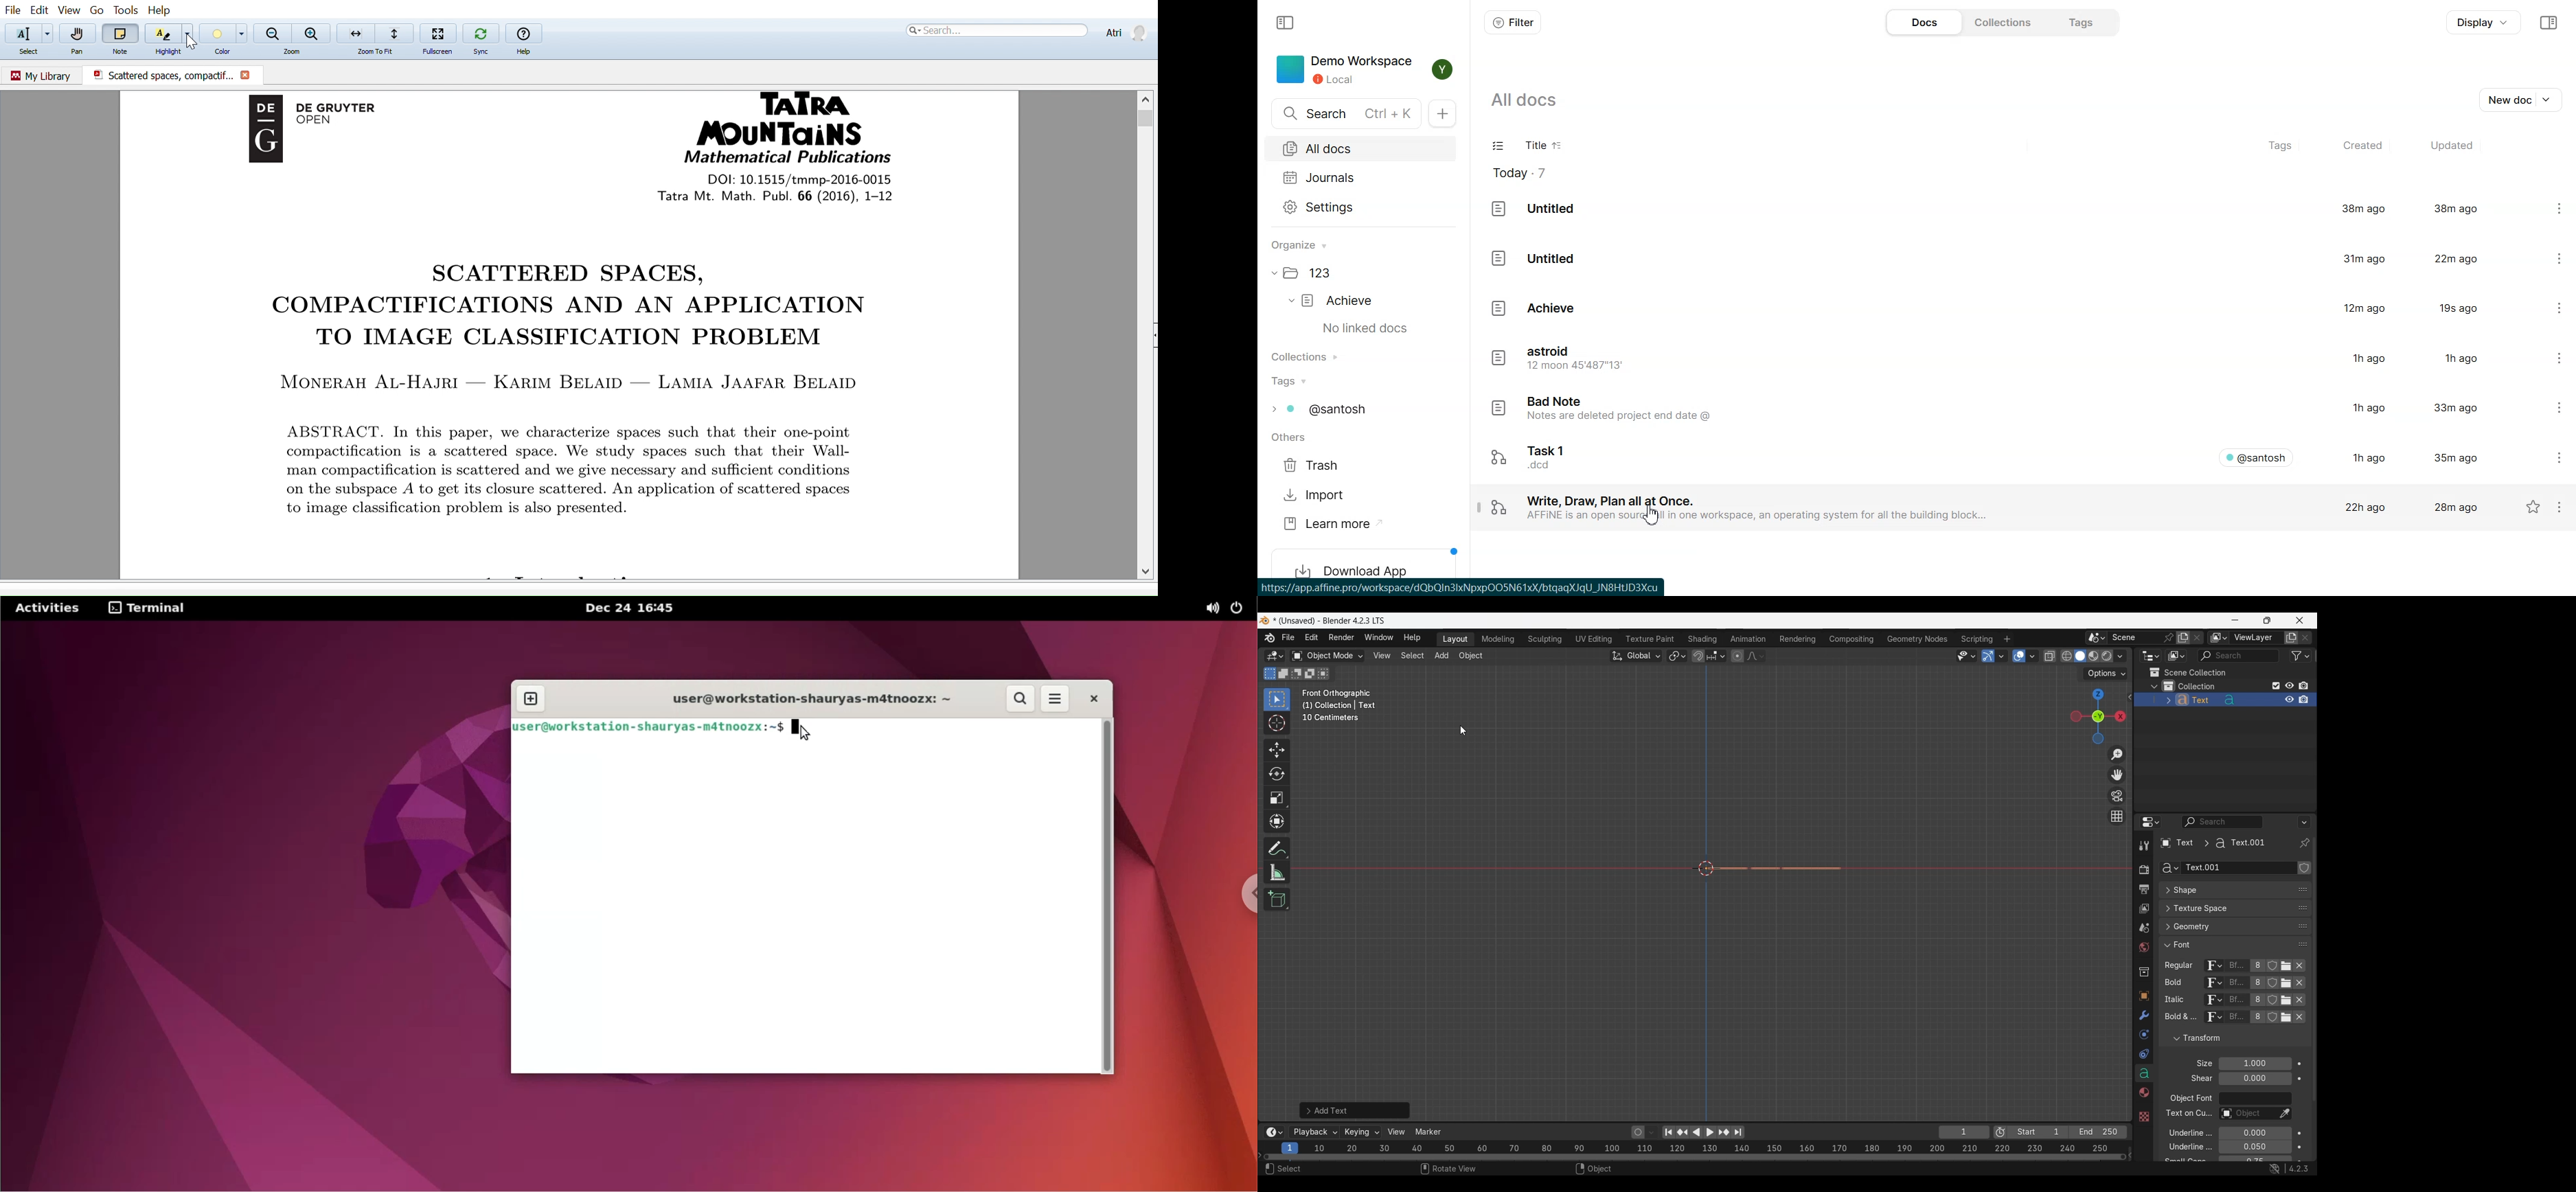 Image resolution: width=2576 pixels, height=1204 pixels. What do you see at coordinates (1283, 674) in the screenshot?
I see `Extend existing selection` at bounding box center [1283, 674].